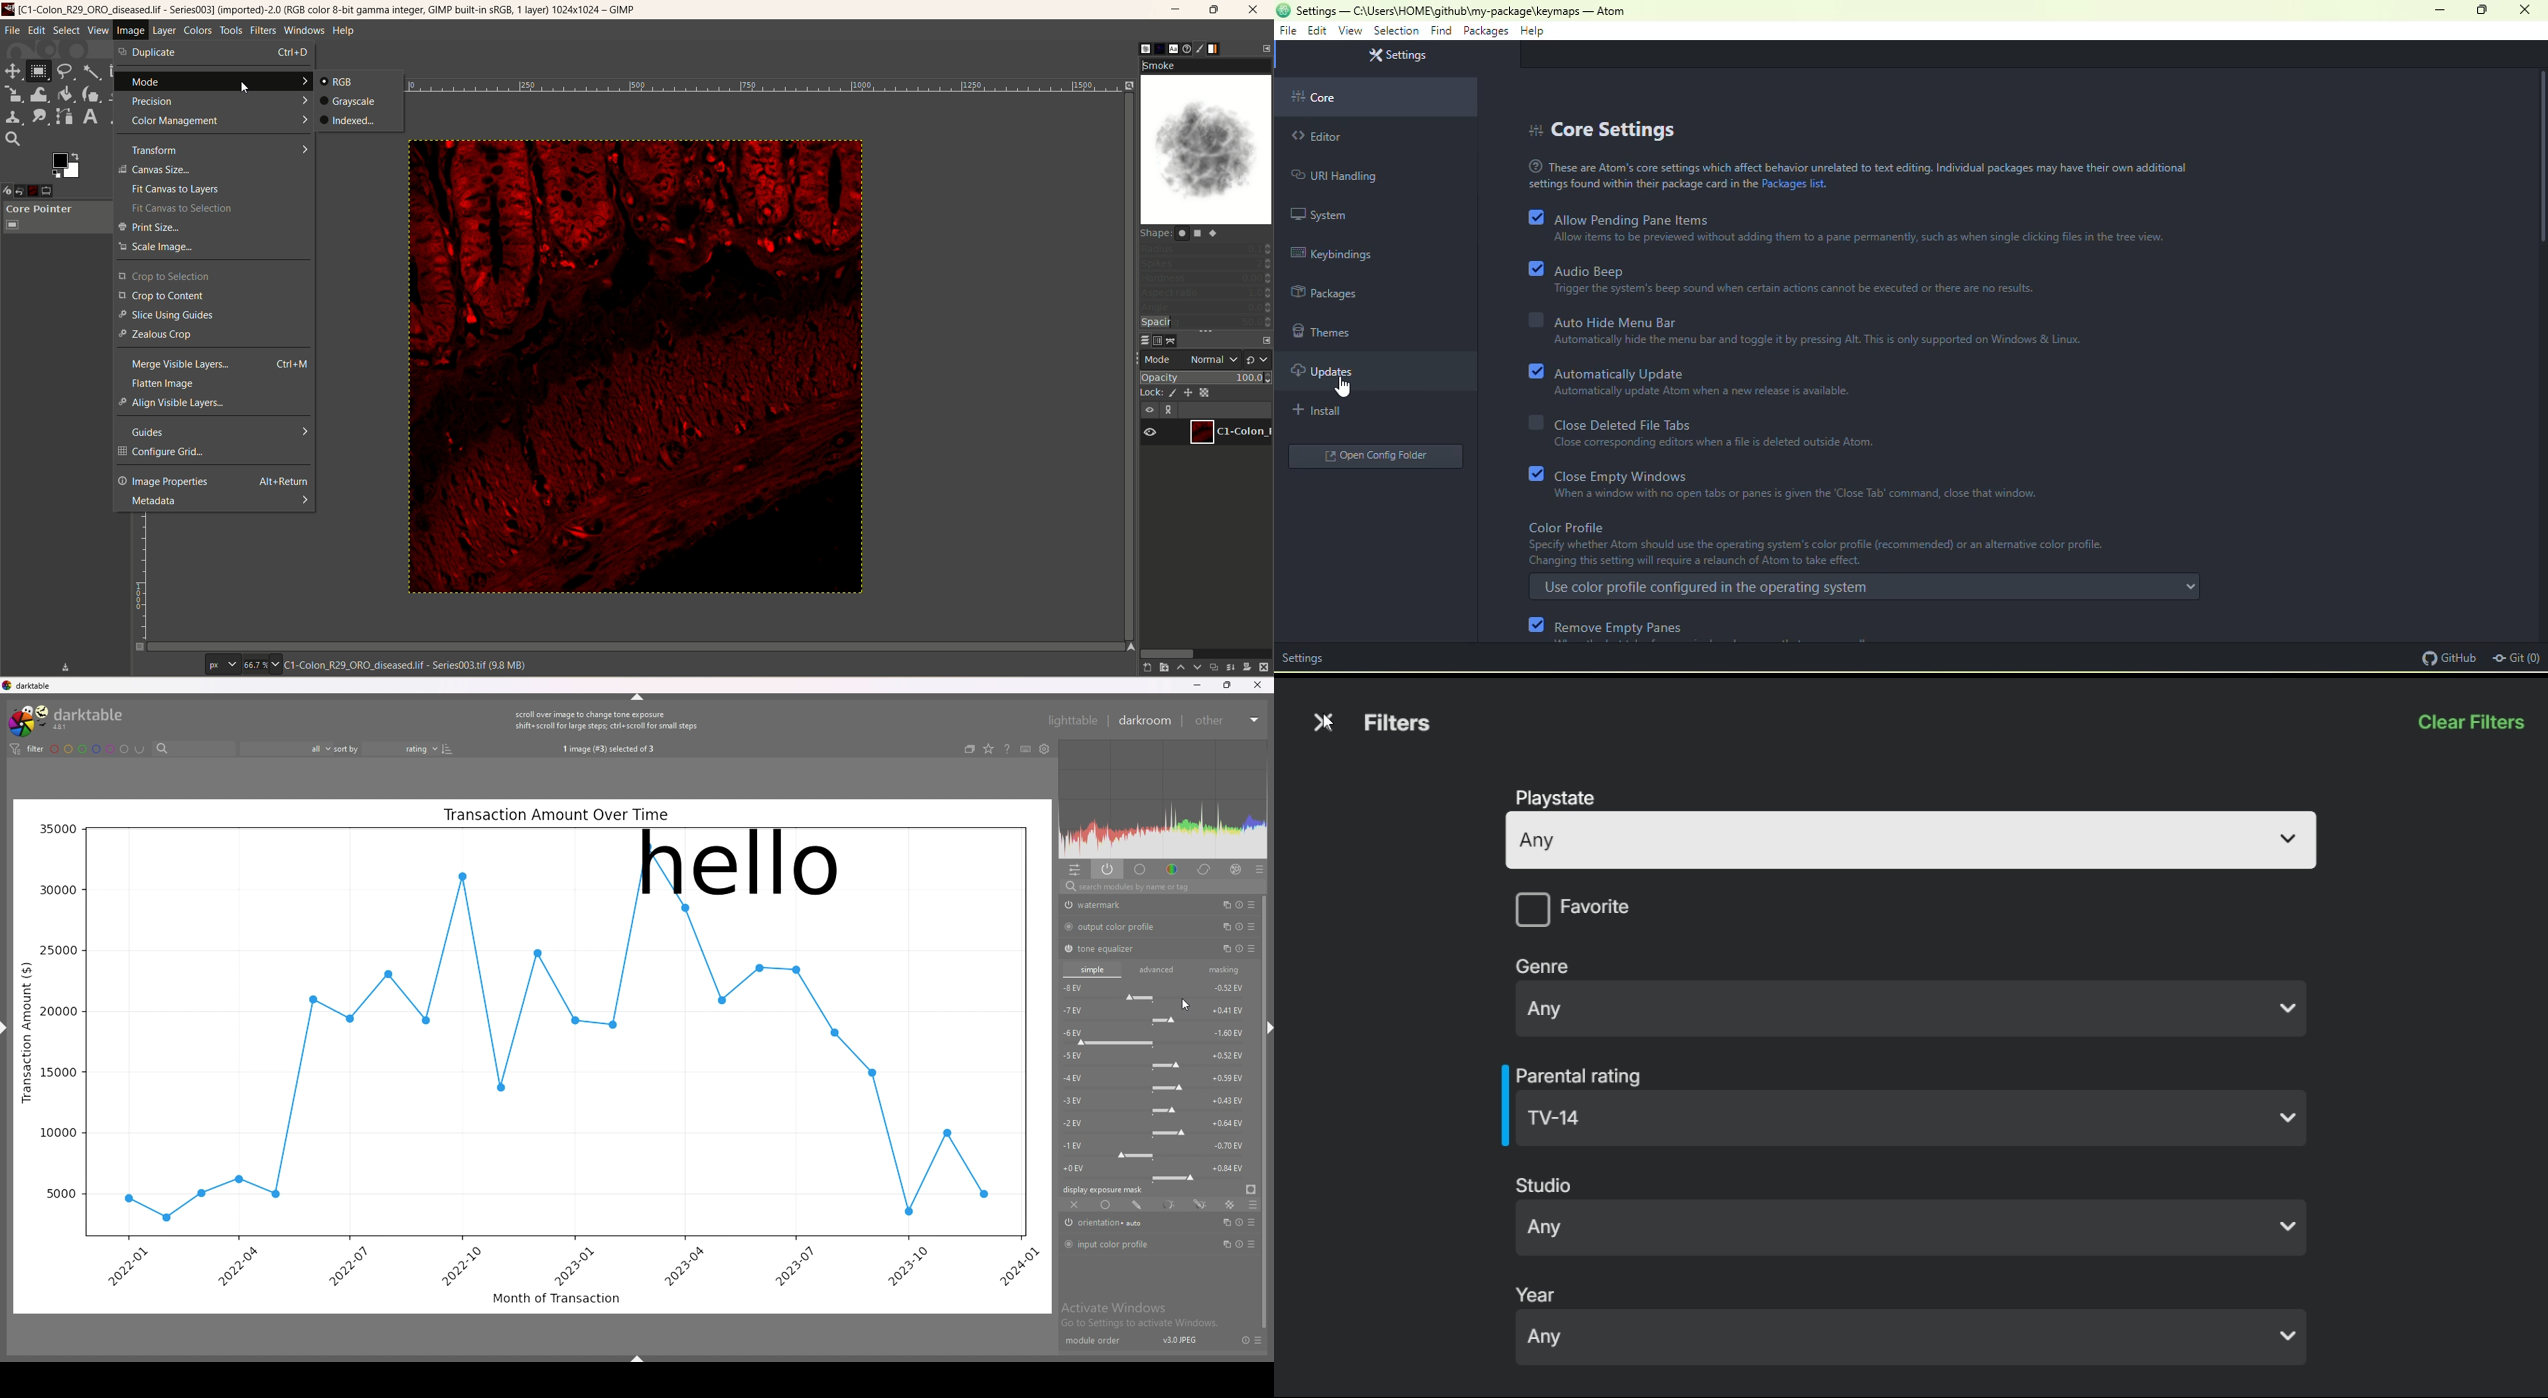 This screenshot has height=1400, width=2548. What do you see at coordinates (1911, 1007) in the screenshot?
I see `Any` at bounding box center [1911, 1007].